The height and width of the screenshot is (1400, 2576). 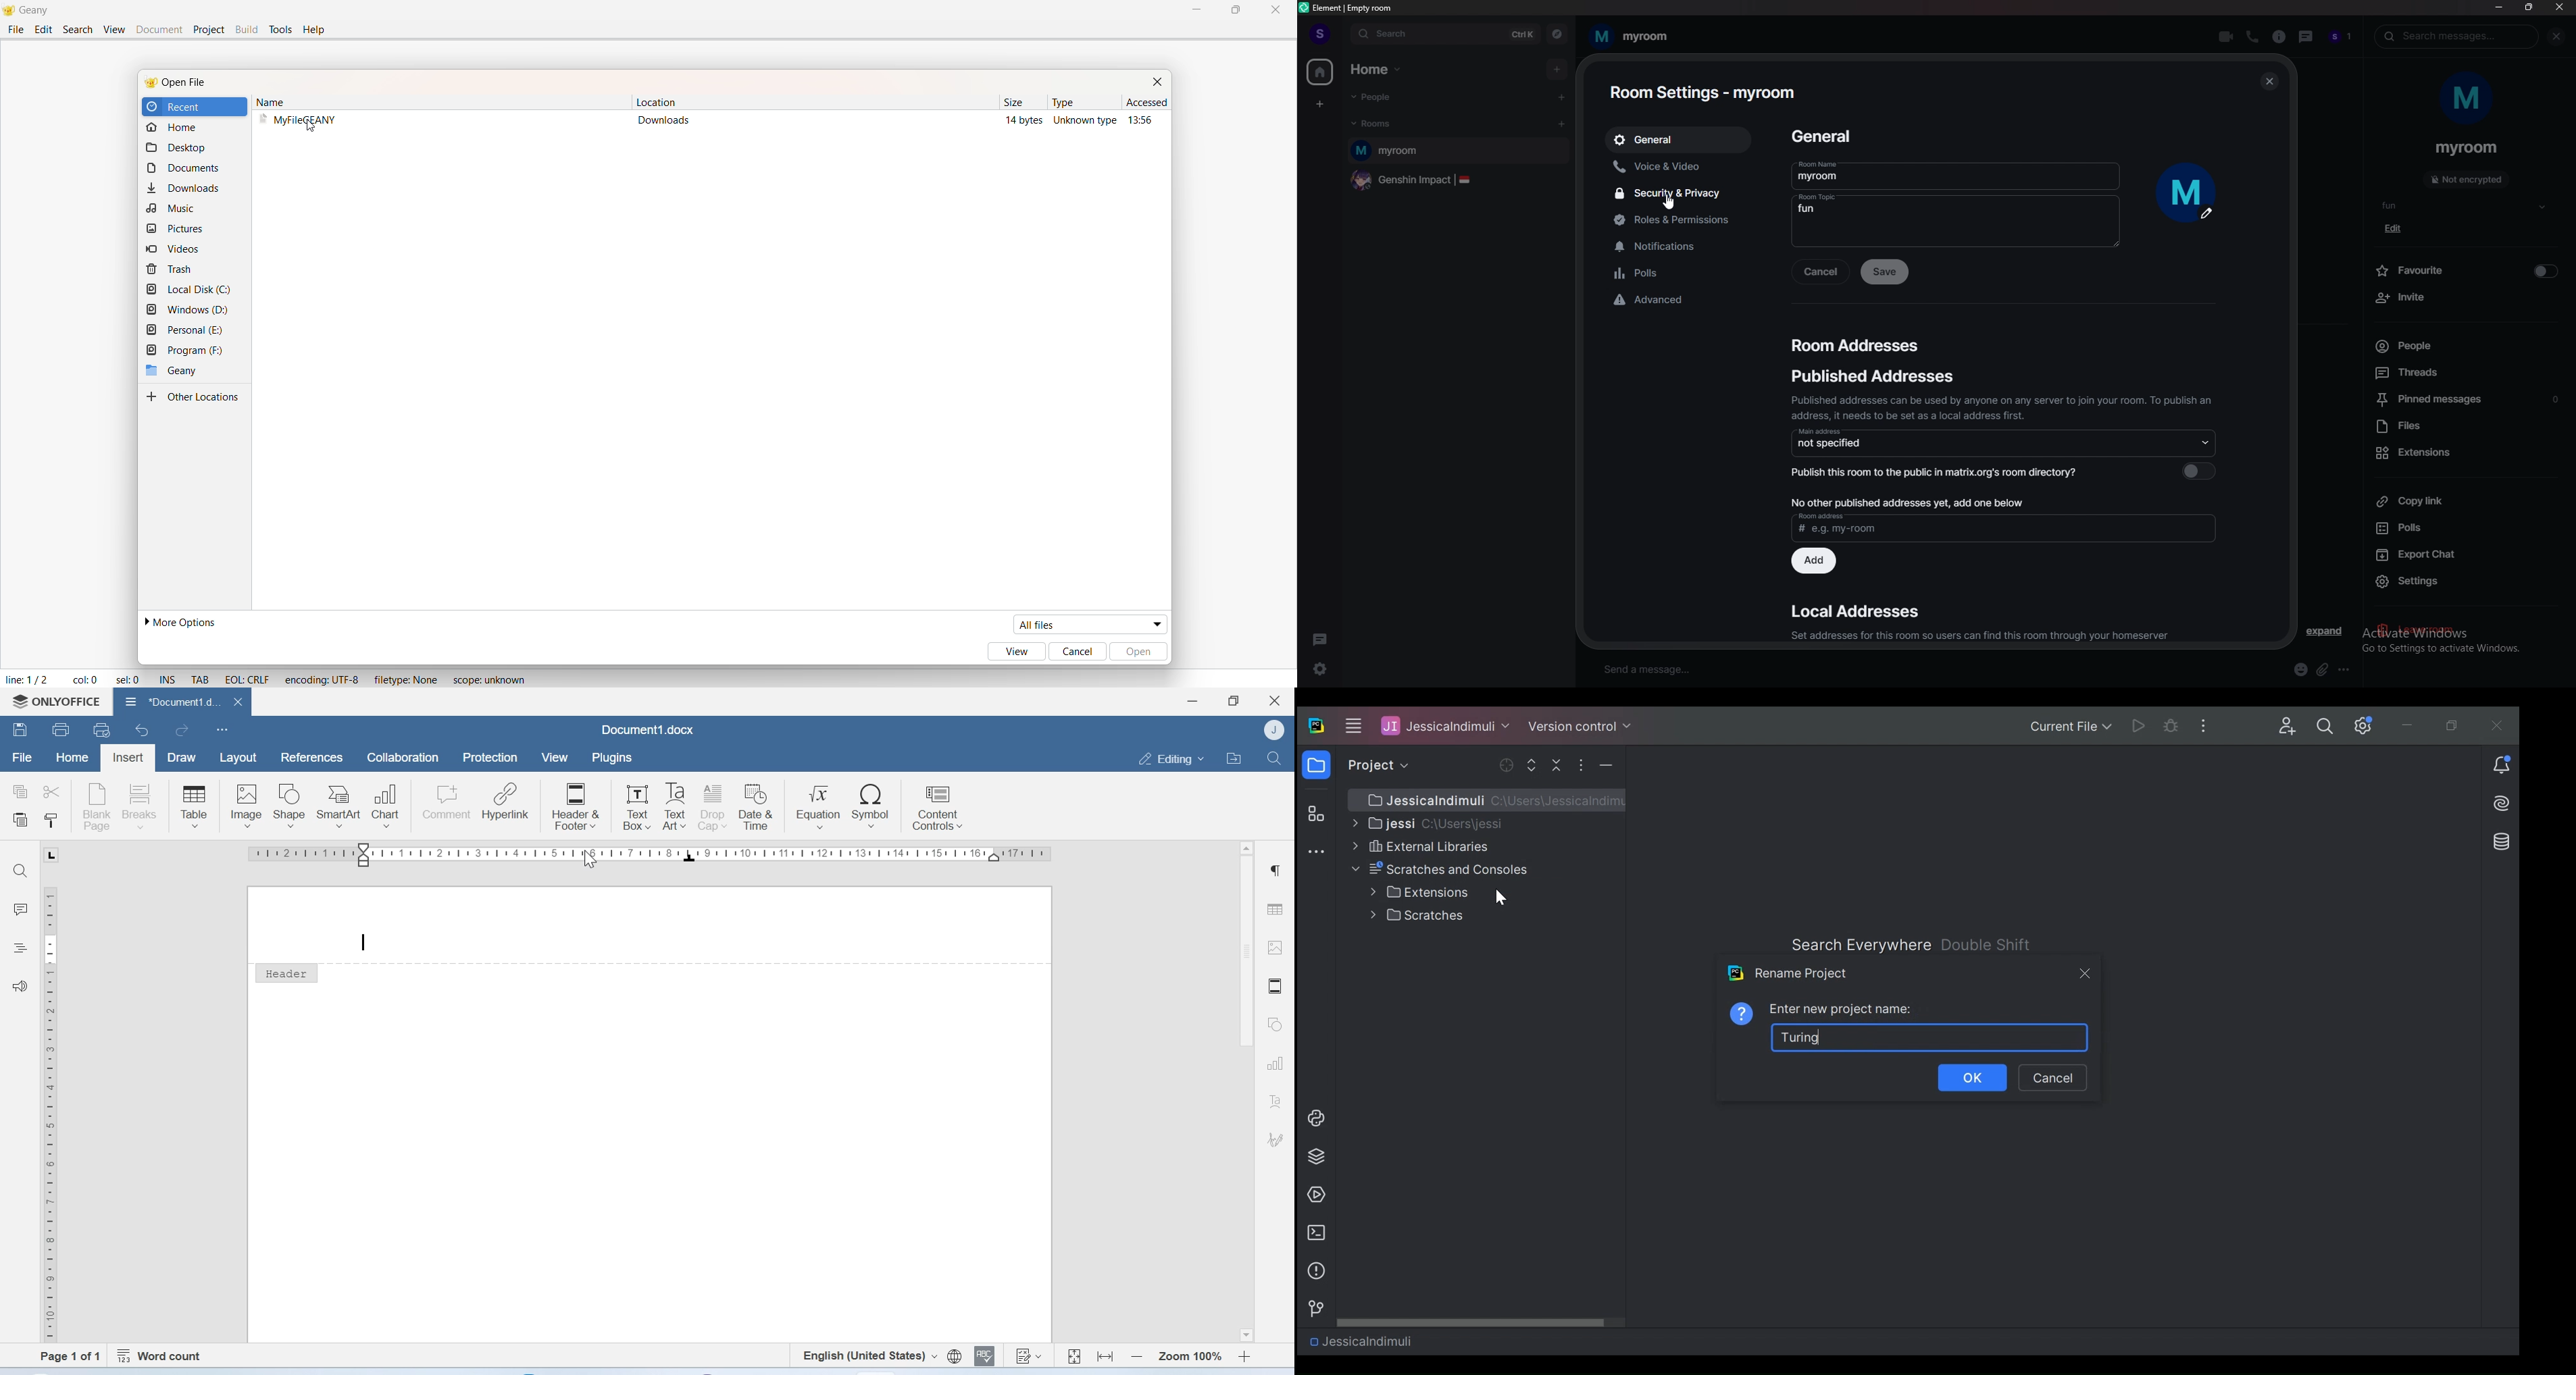 I want to click on Draw, so click(x=185, y=757).